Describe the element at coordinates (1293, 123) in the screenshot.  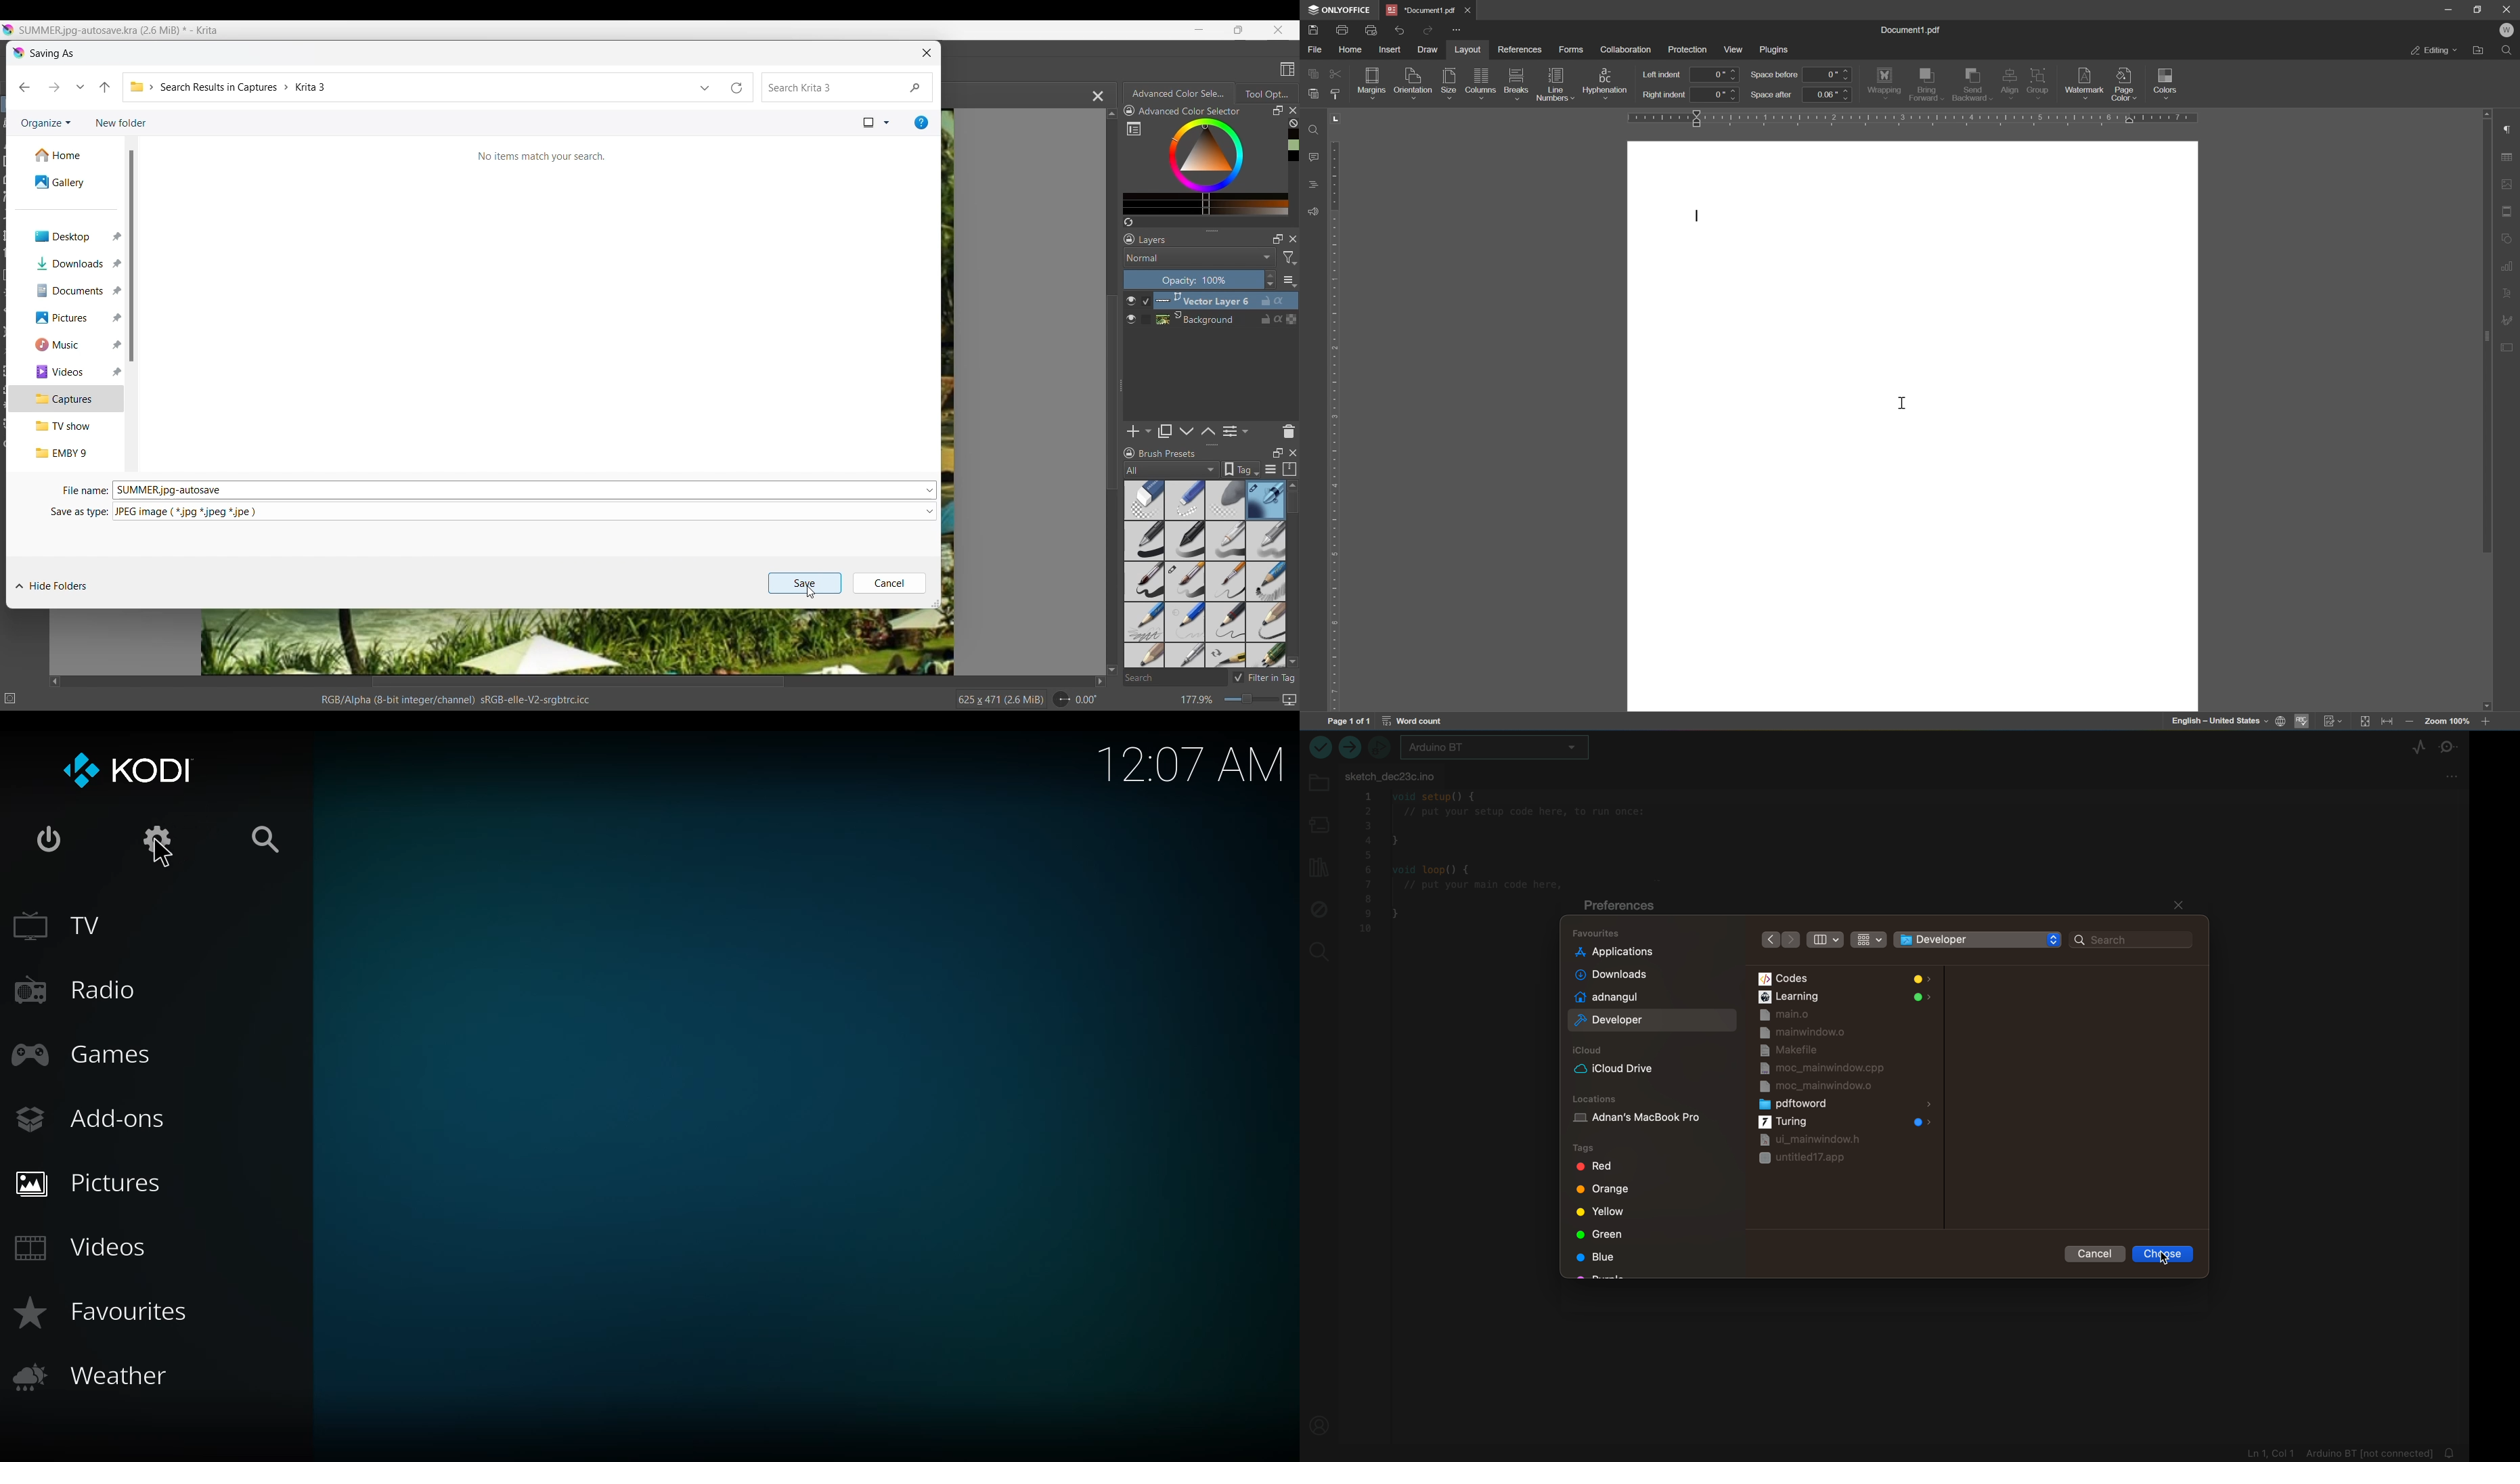
I see `Clear all color history` at that location.